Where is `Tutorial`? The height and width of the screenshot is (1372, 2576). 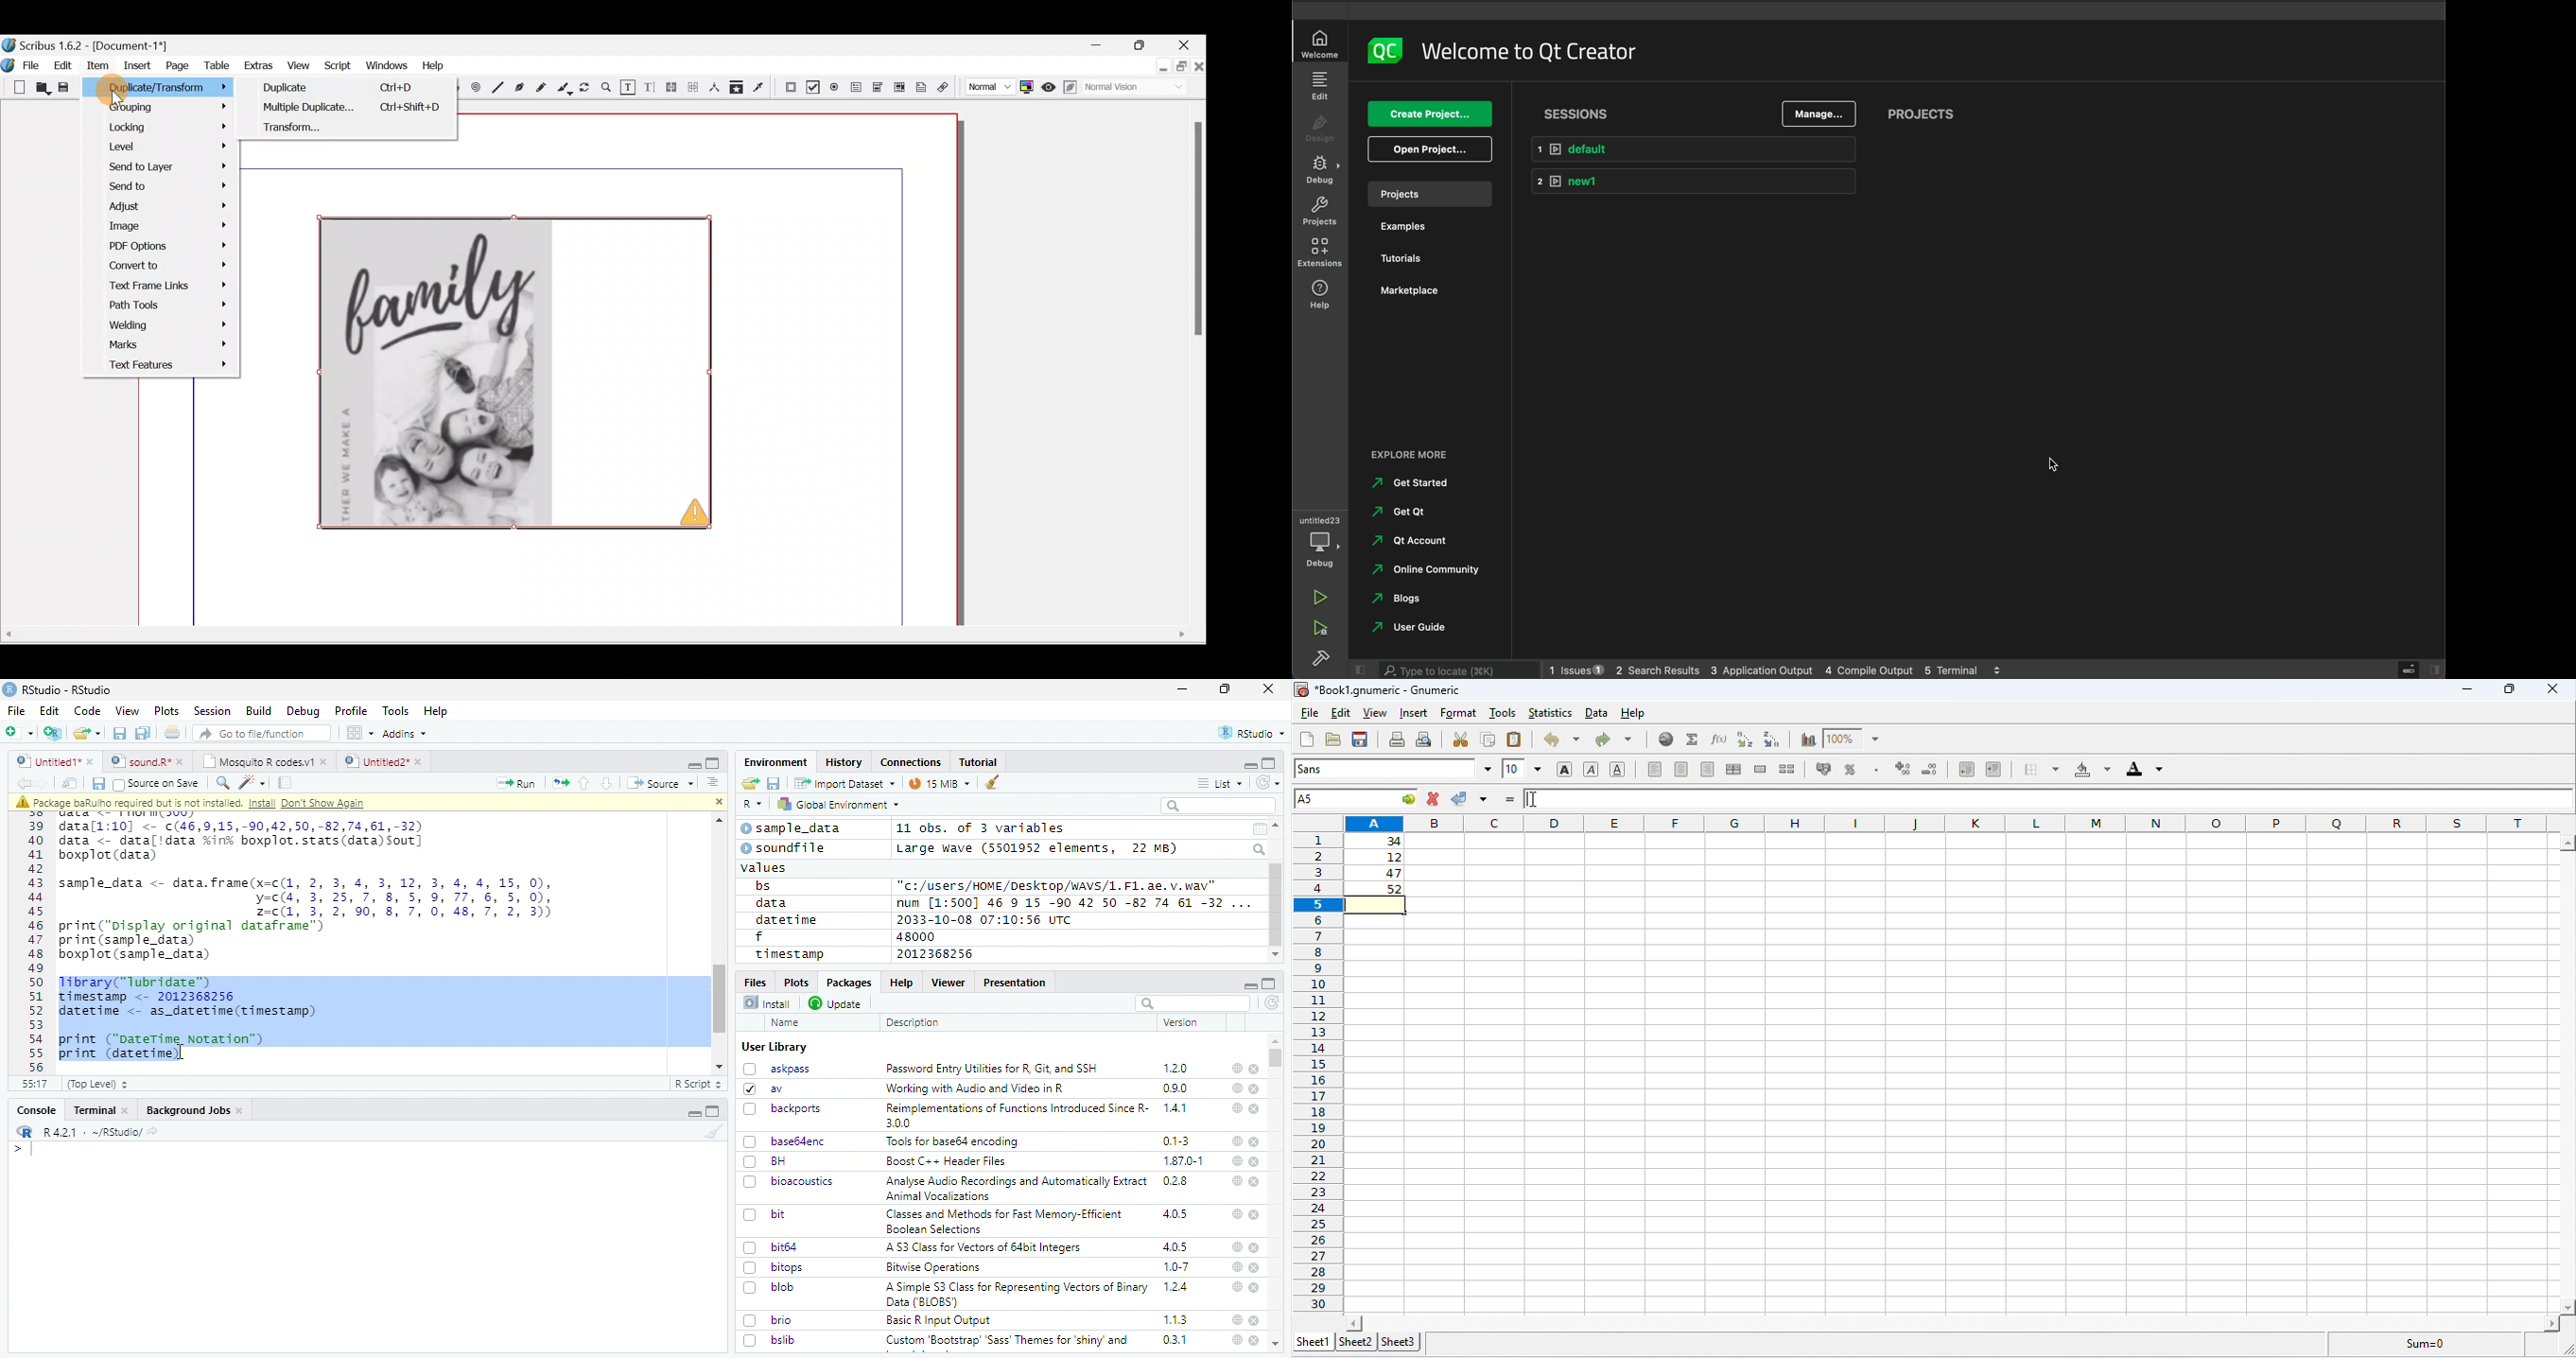
Tutorial is located at coordinates (980, 762).